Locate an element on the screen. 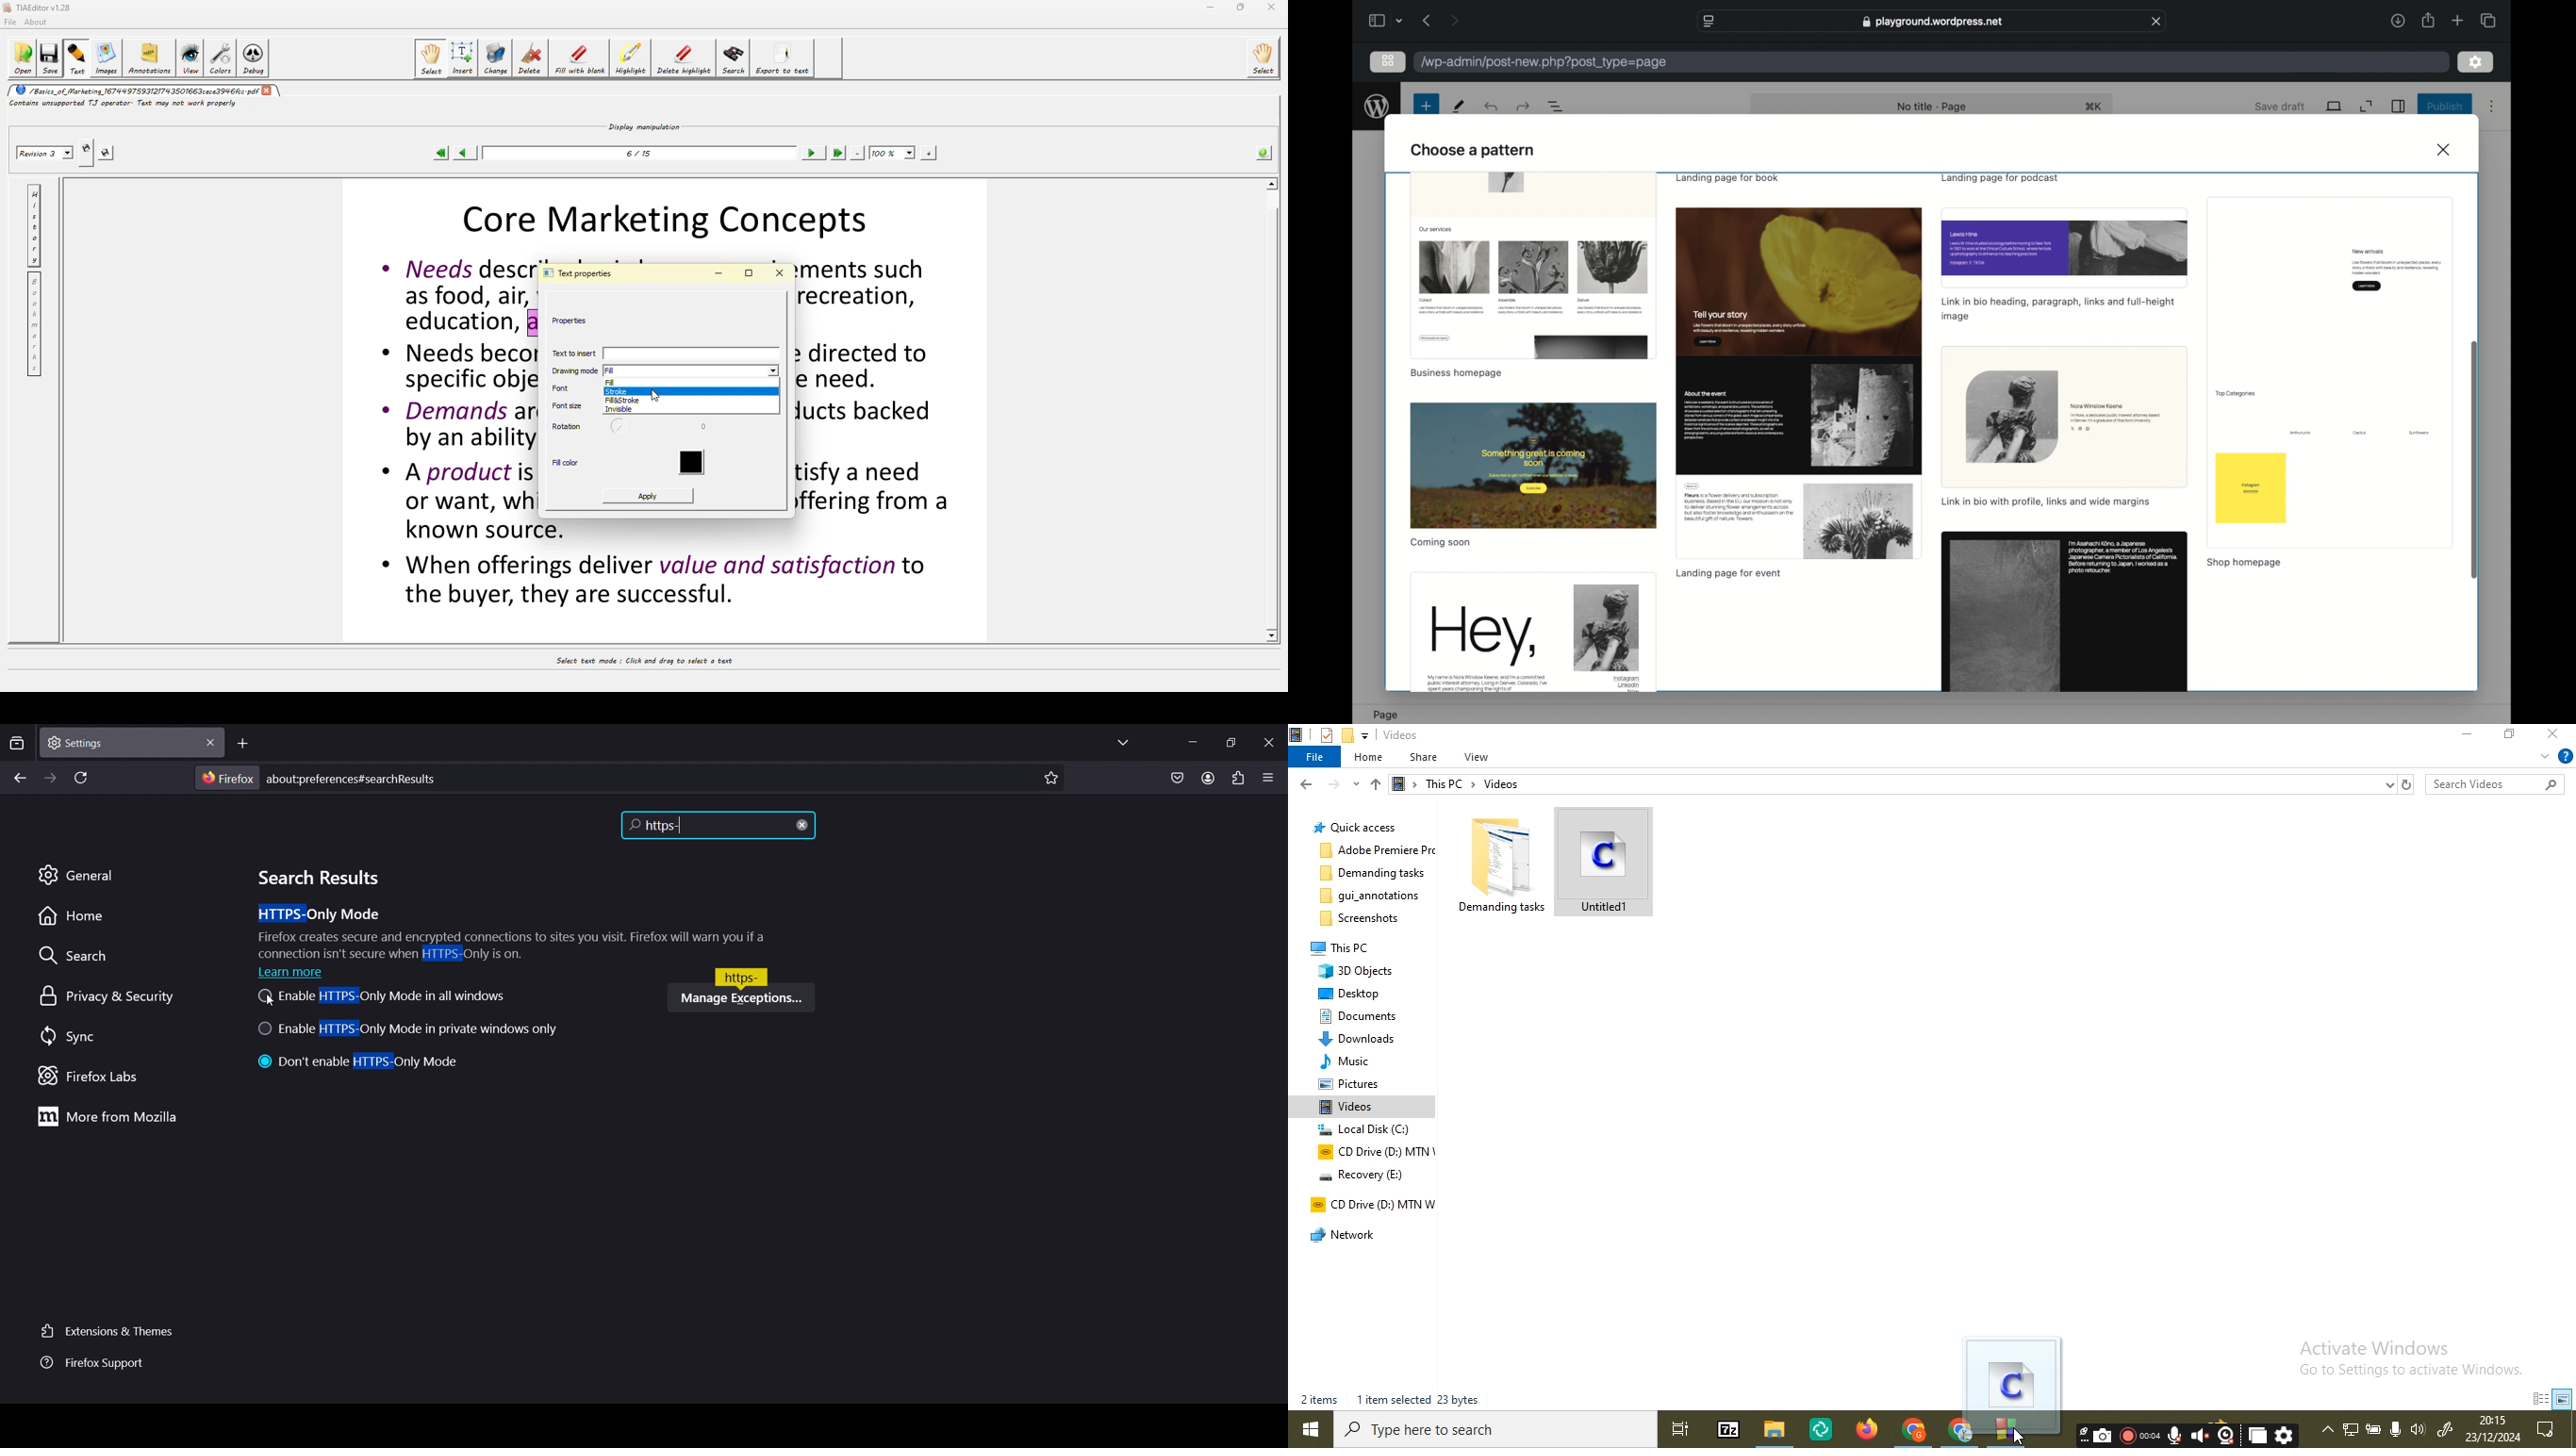 The height and width of the screenshot is (1456, 2576). wordpress address is located at coordinates (1545, 63).